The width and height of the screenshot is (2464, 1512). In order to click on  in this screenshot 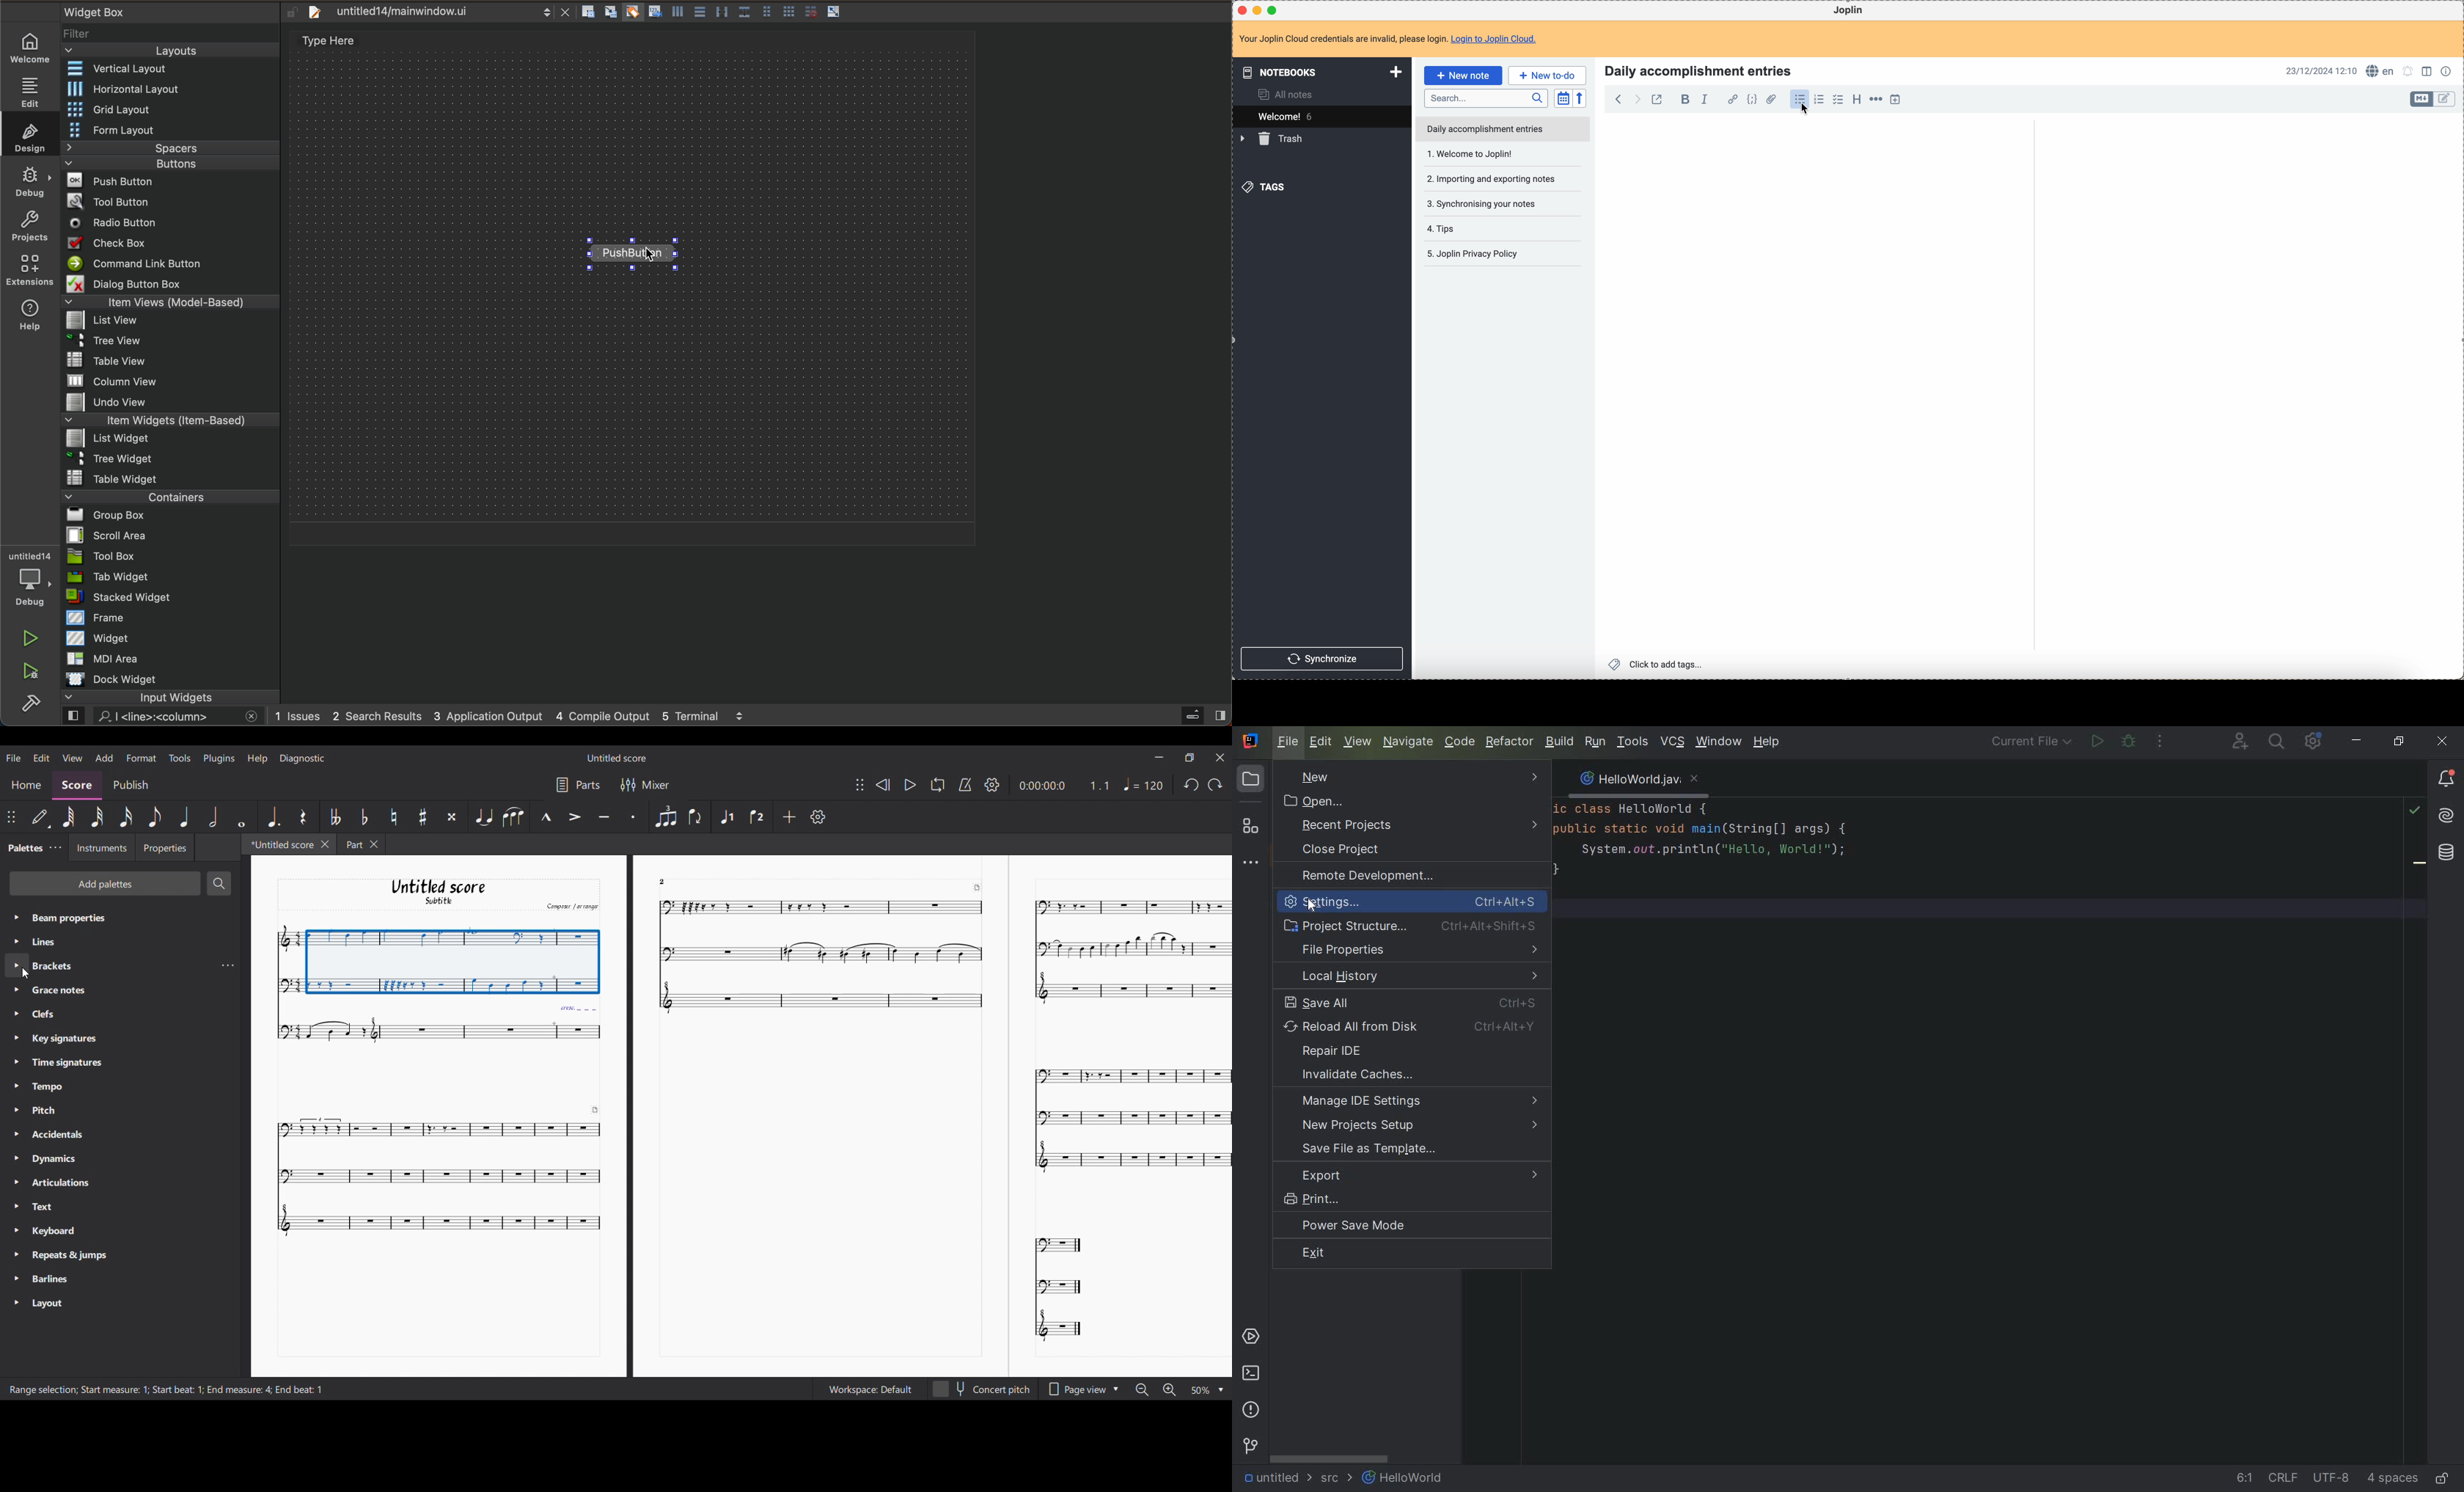, I will do `click(15, 991)`.